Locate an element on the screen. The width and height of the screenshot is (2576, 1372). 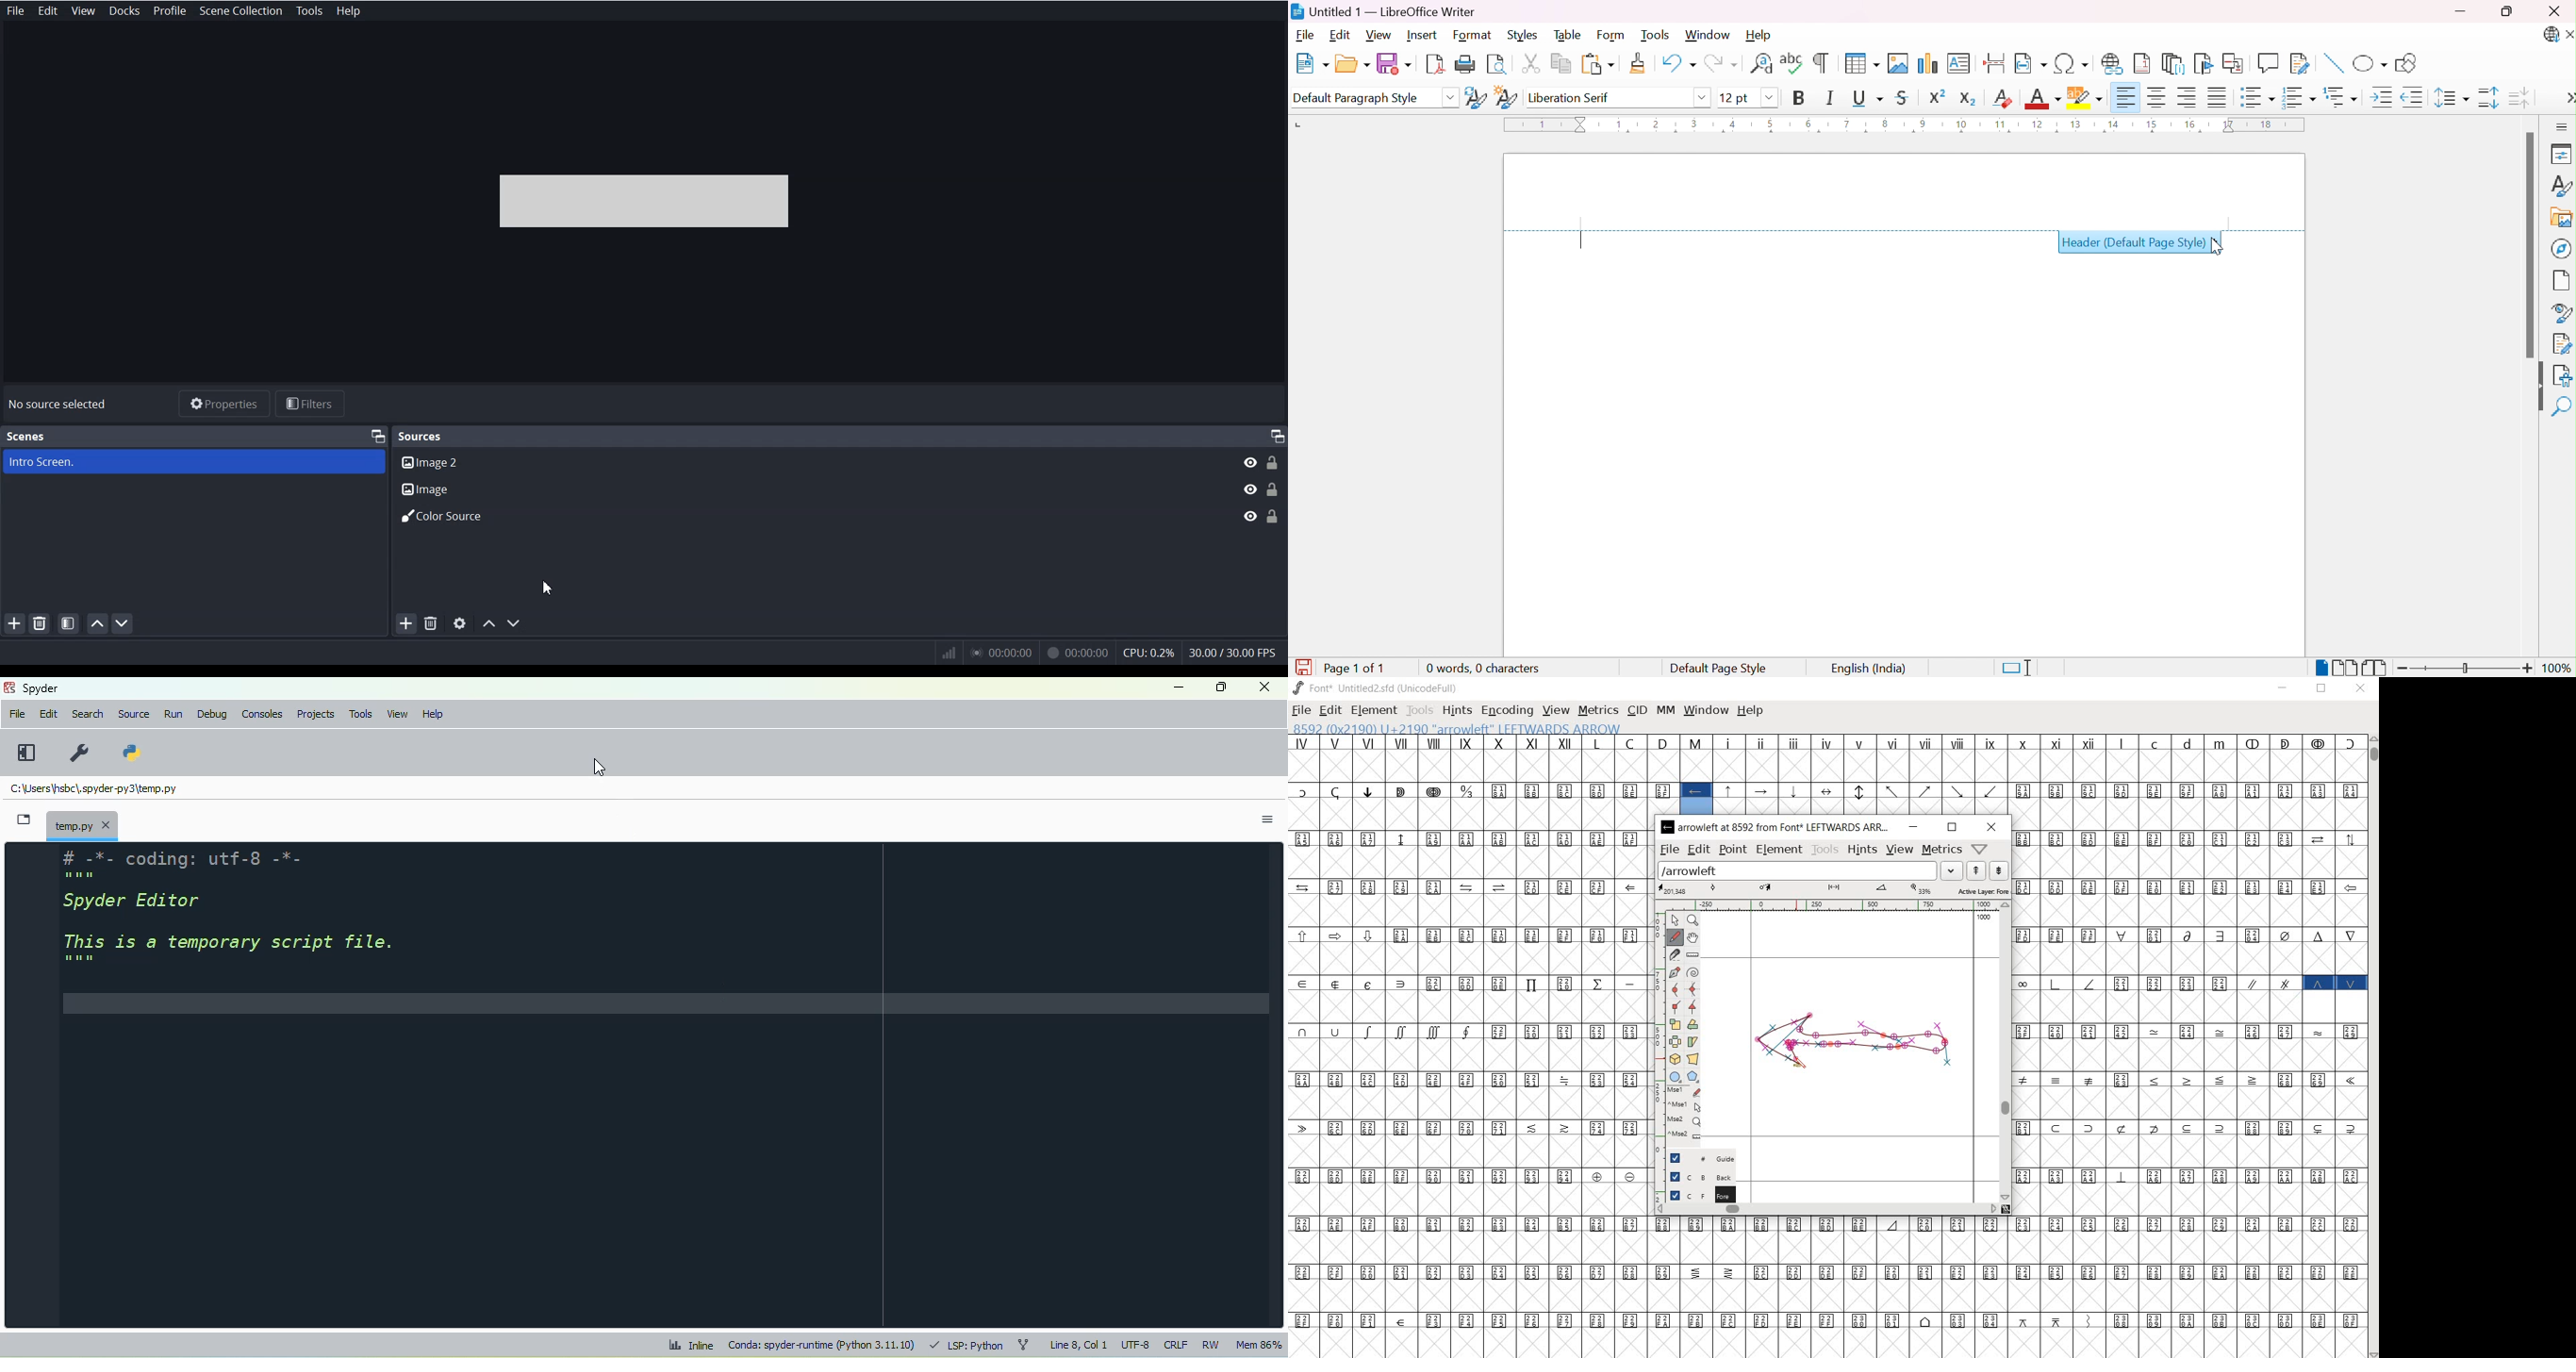
Insert endnote is located at coordinates (2175, 64).